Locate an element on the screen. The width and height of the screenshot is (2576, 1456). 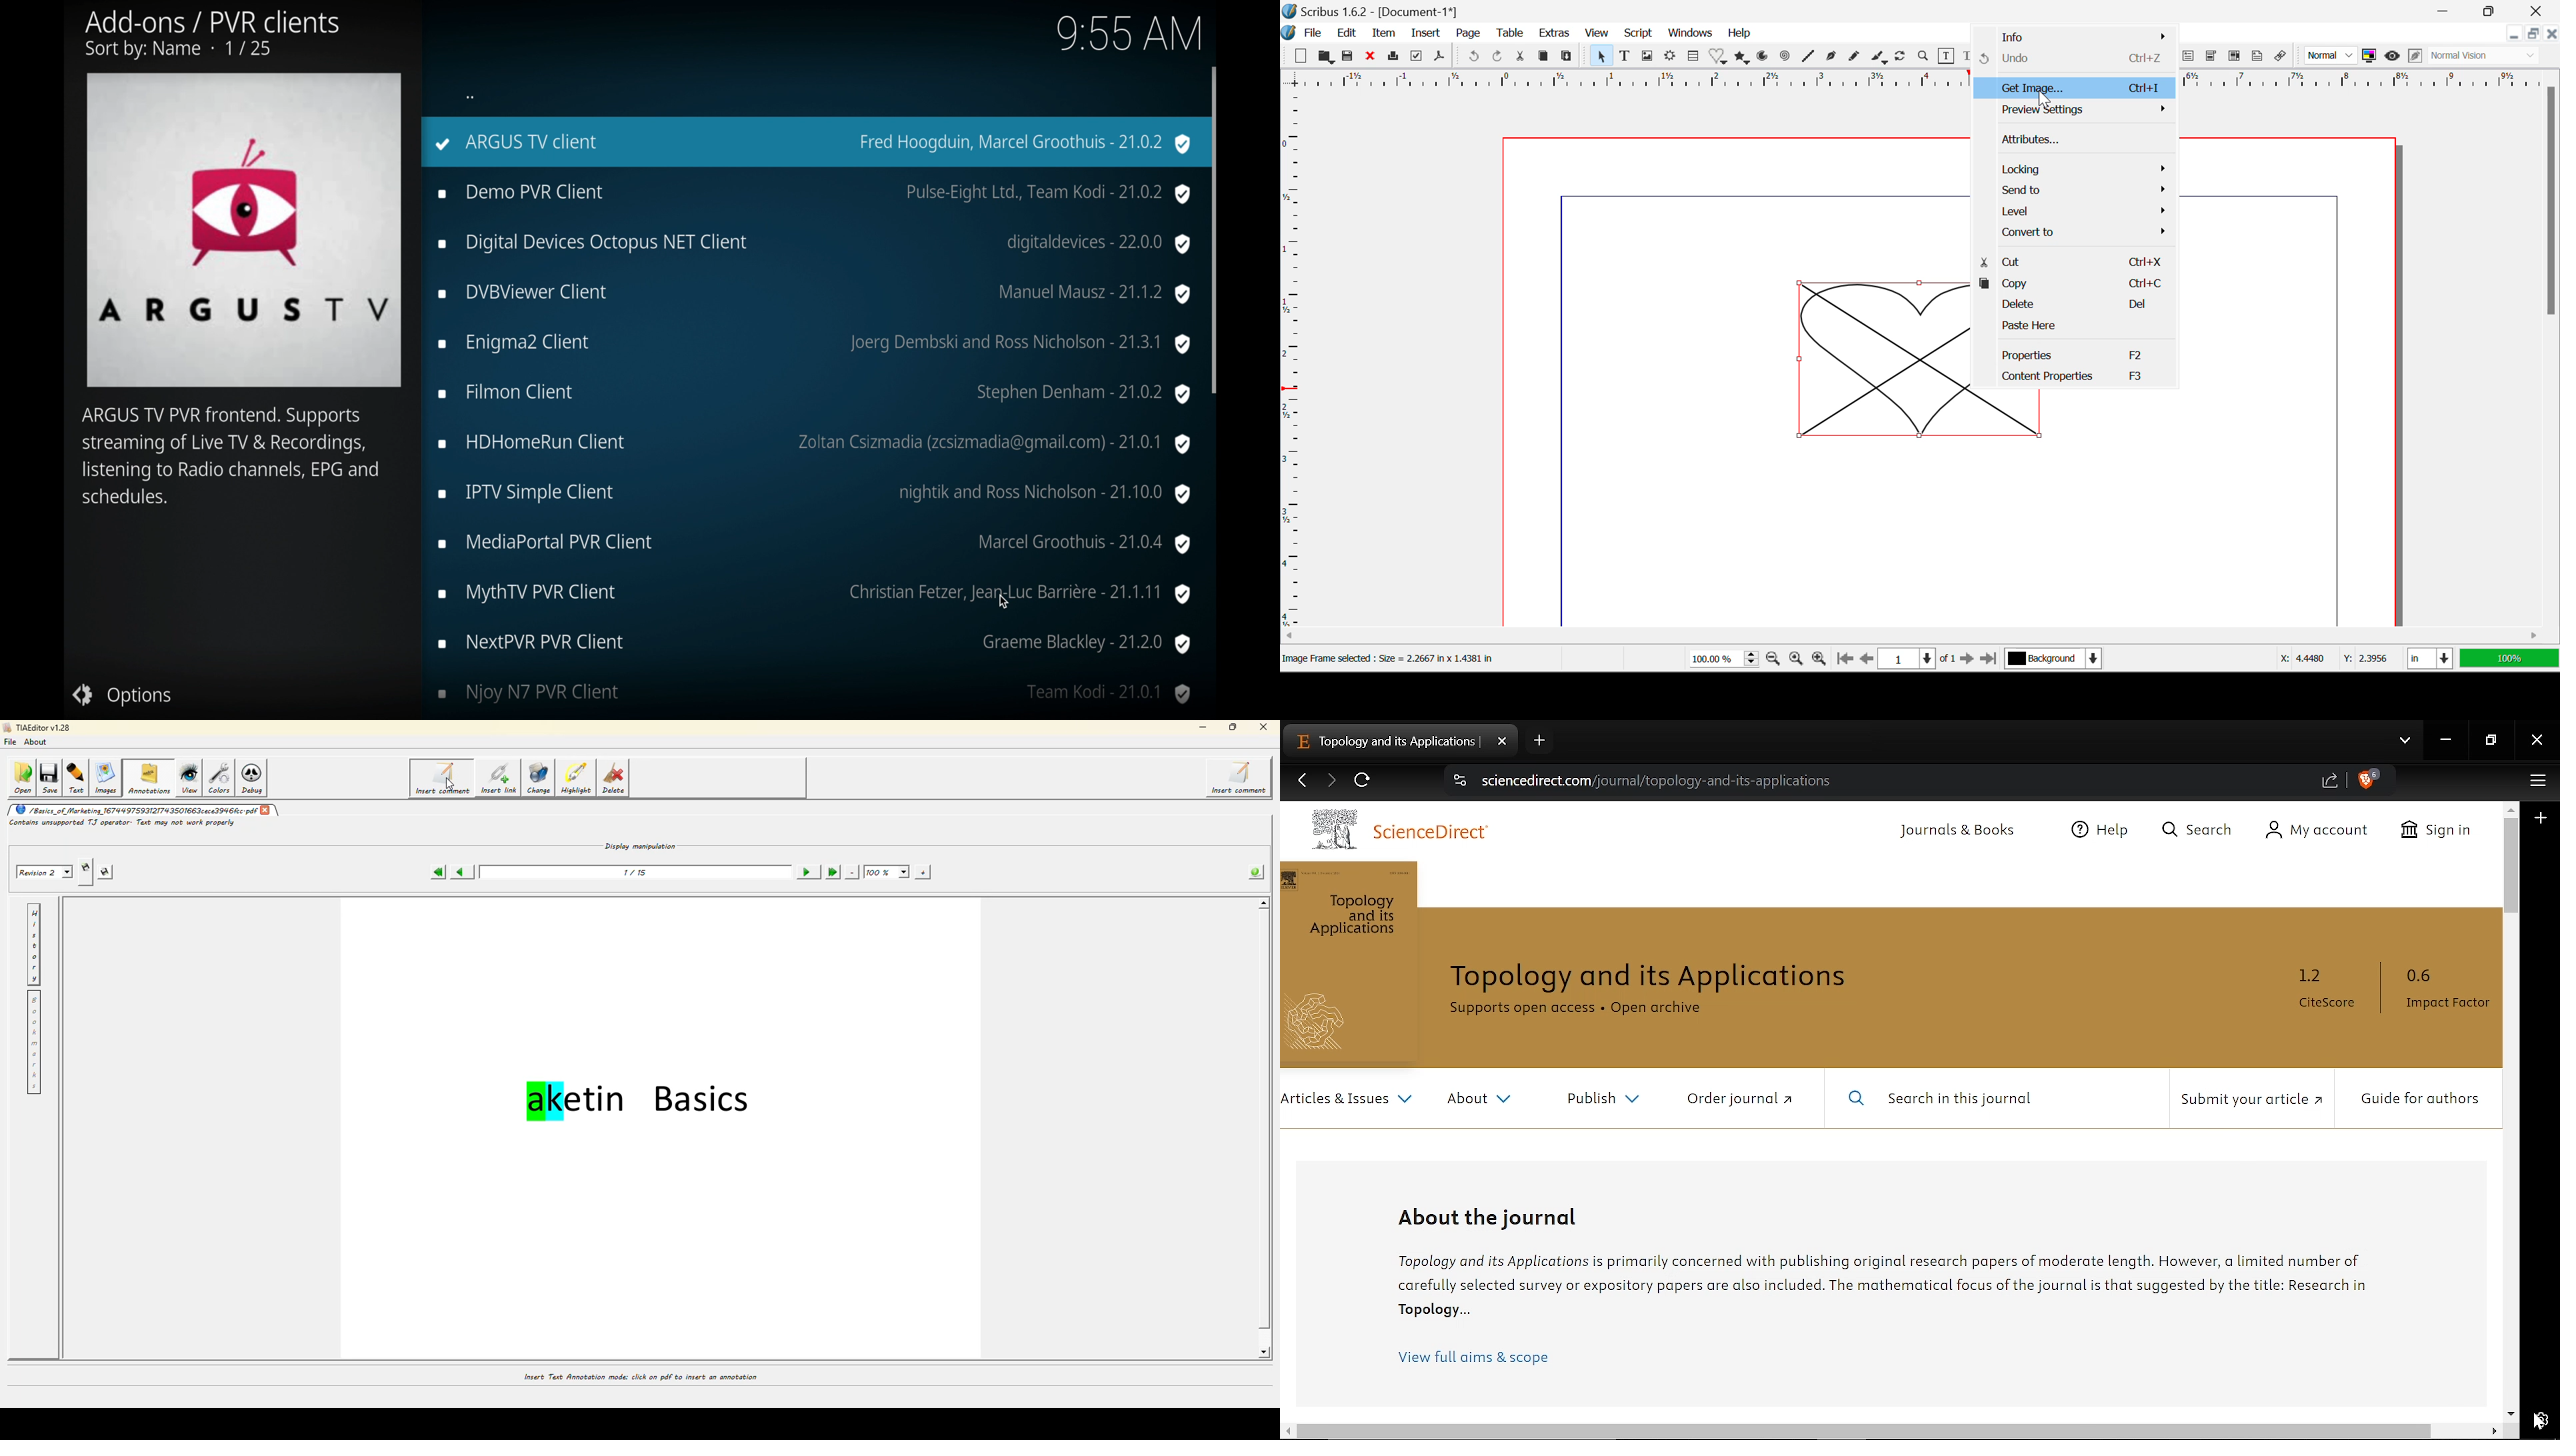
Zoom to 100% is located at coordinates (1795, 661).